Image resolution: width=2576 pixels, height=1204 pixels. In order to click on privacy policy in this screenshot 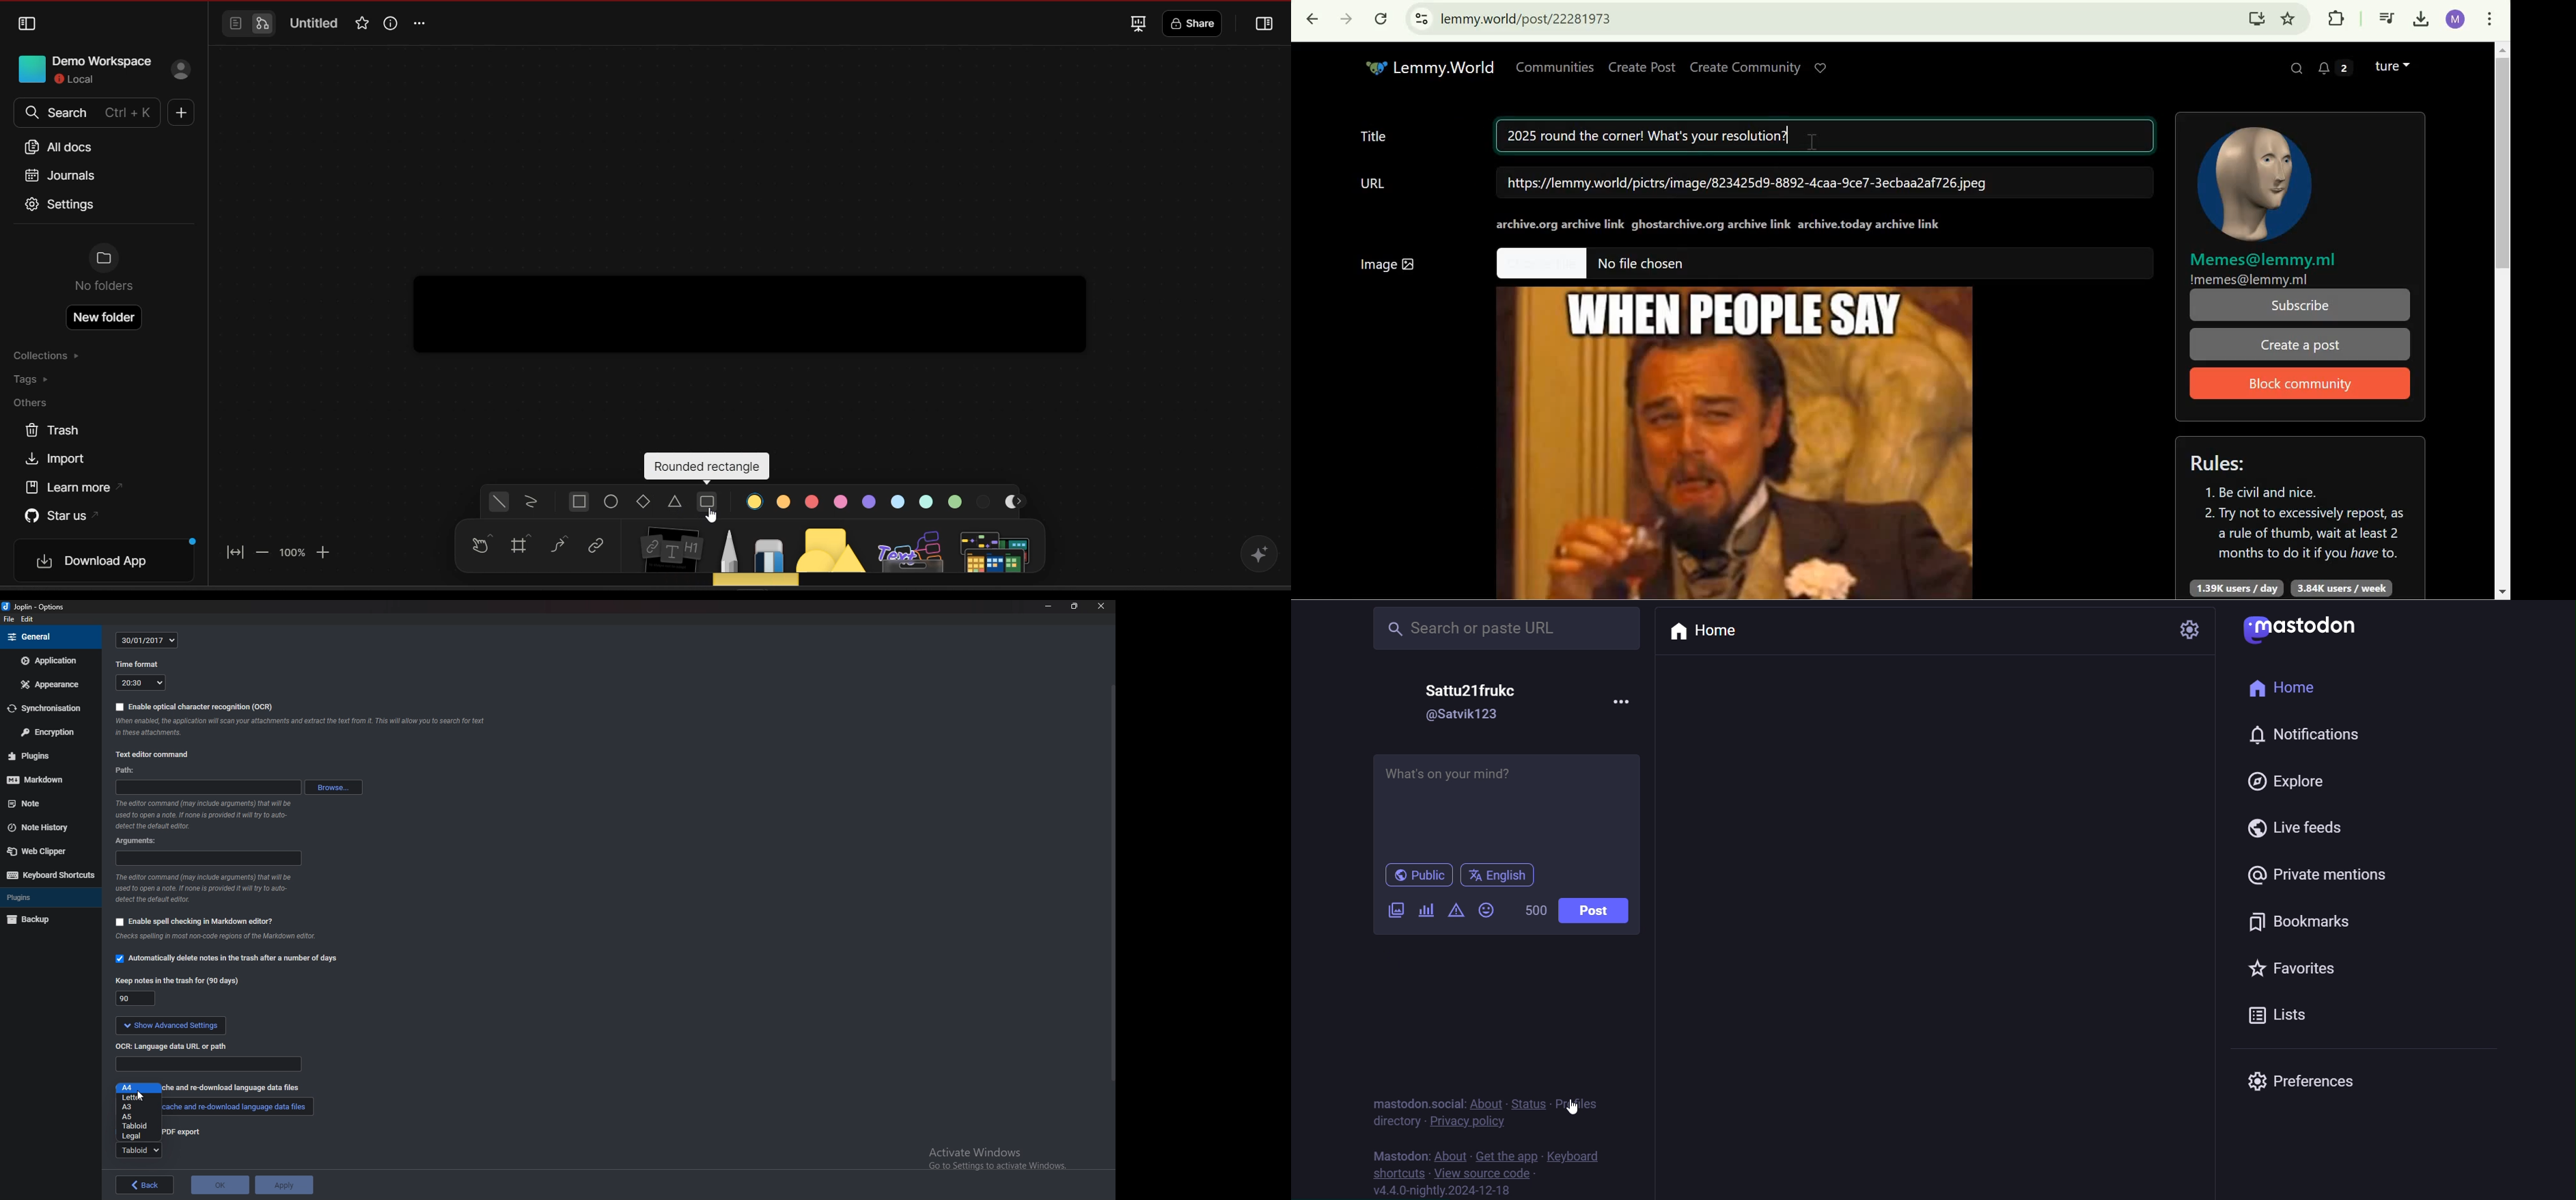, I will do `click(1464, 1119)`.